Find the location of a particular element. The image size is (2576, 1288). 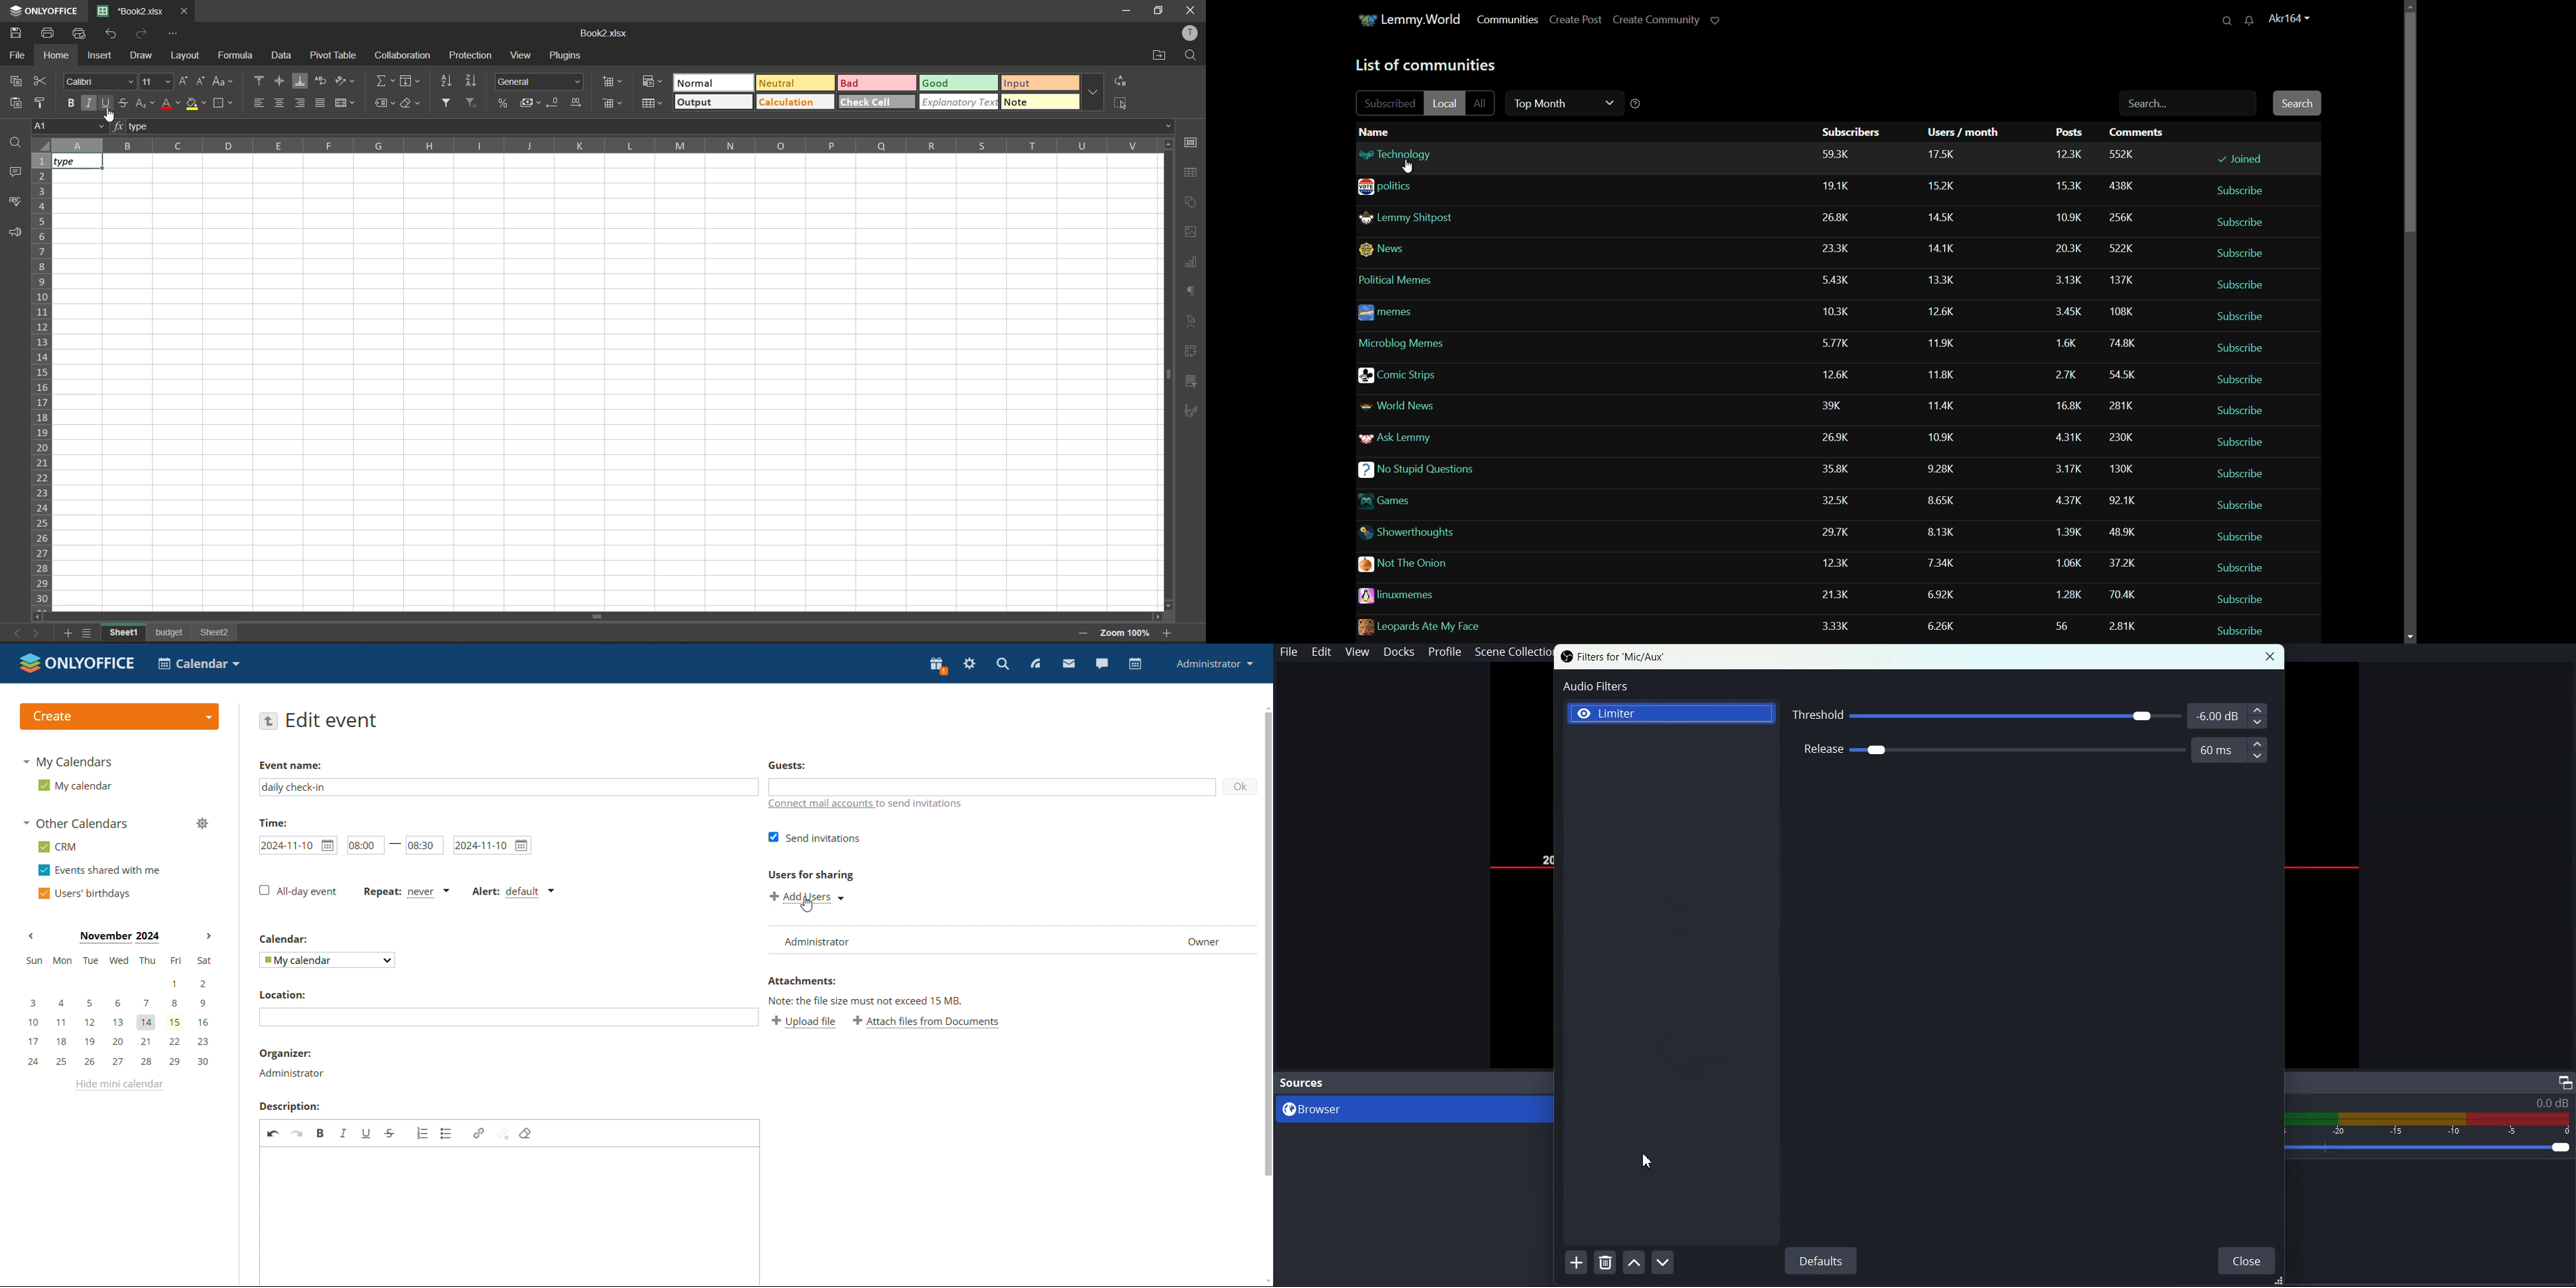

Close is located at coordinates (2247, 1259).